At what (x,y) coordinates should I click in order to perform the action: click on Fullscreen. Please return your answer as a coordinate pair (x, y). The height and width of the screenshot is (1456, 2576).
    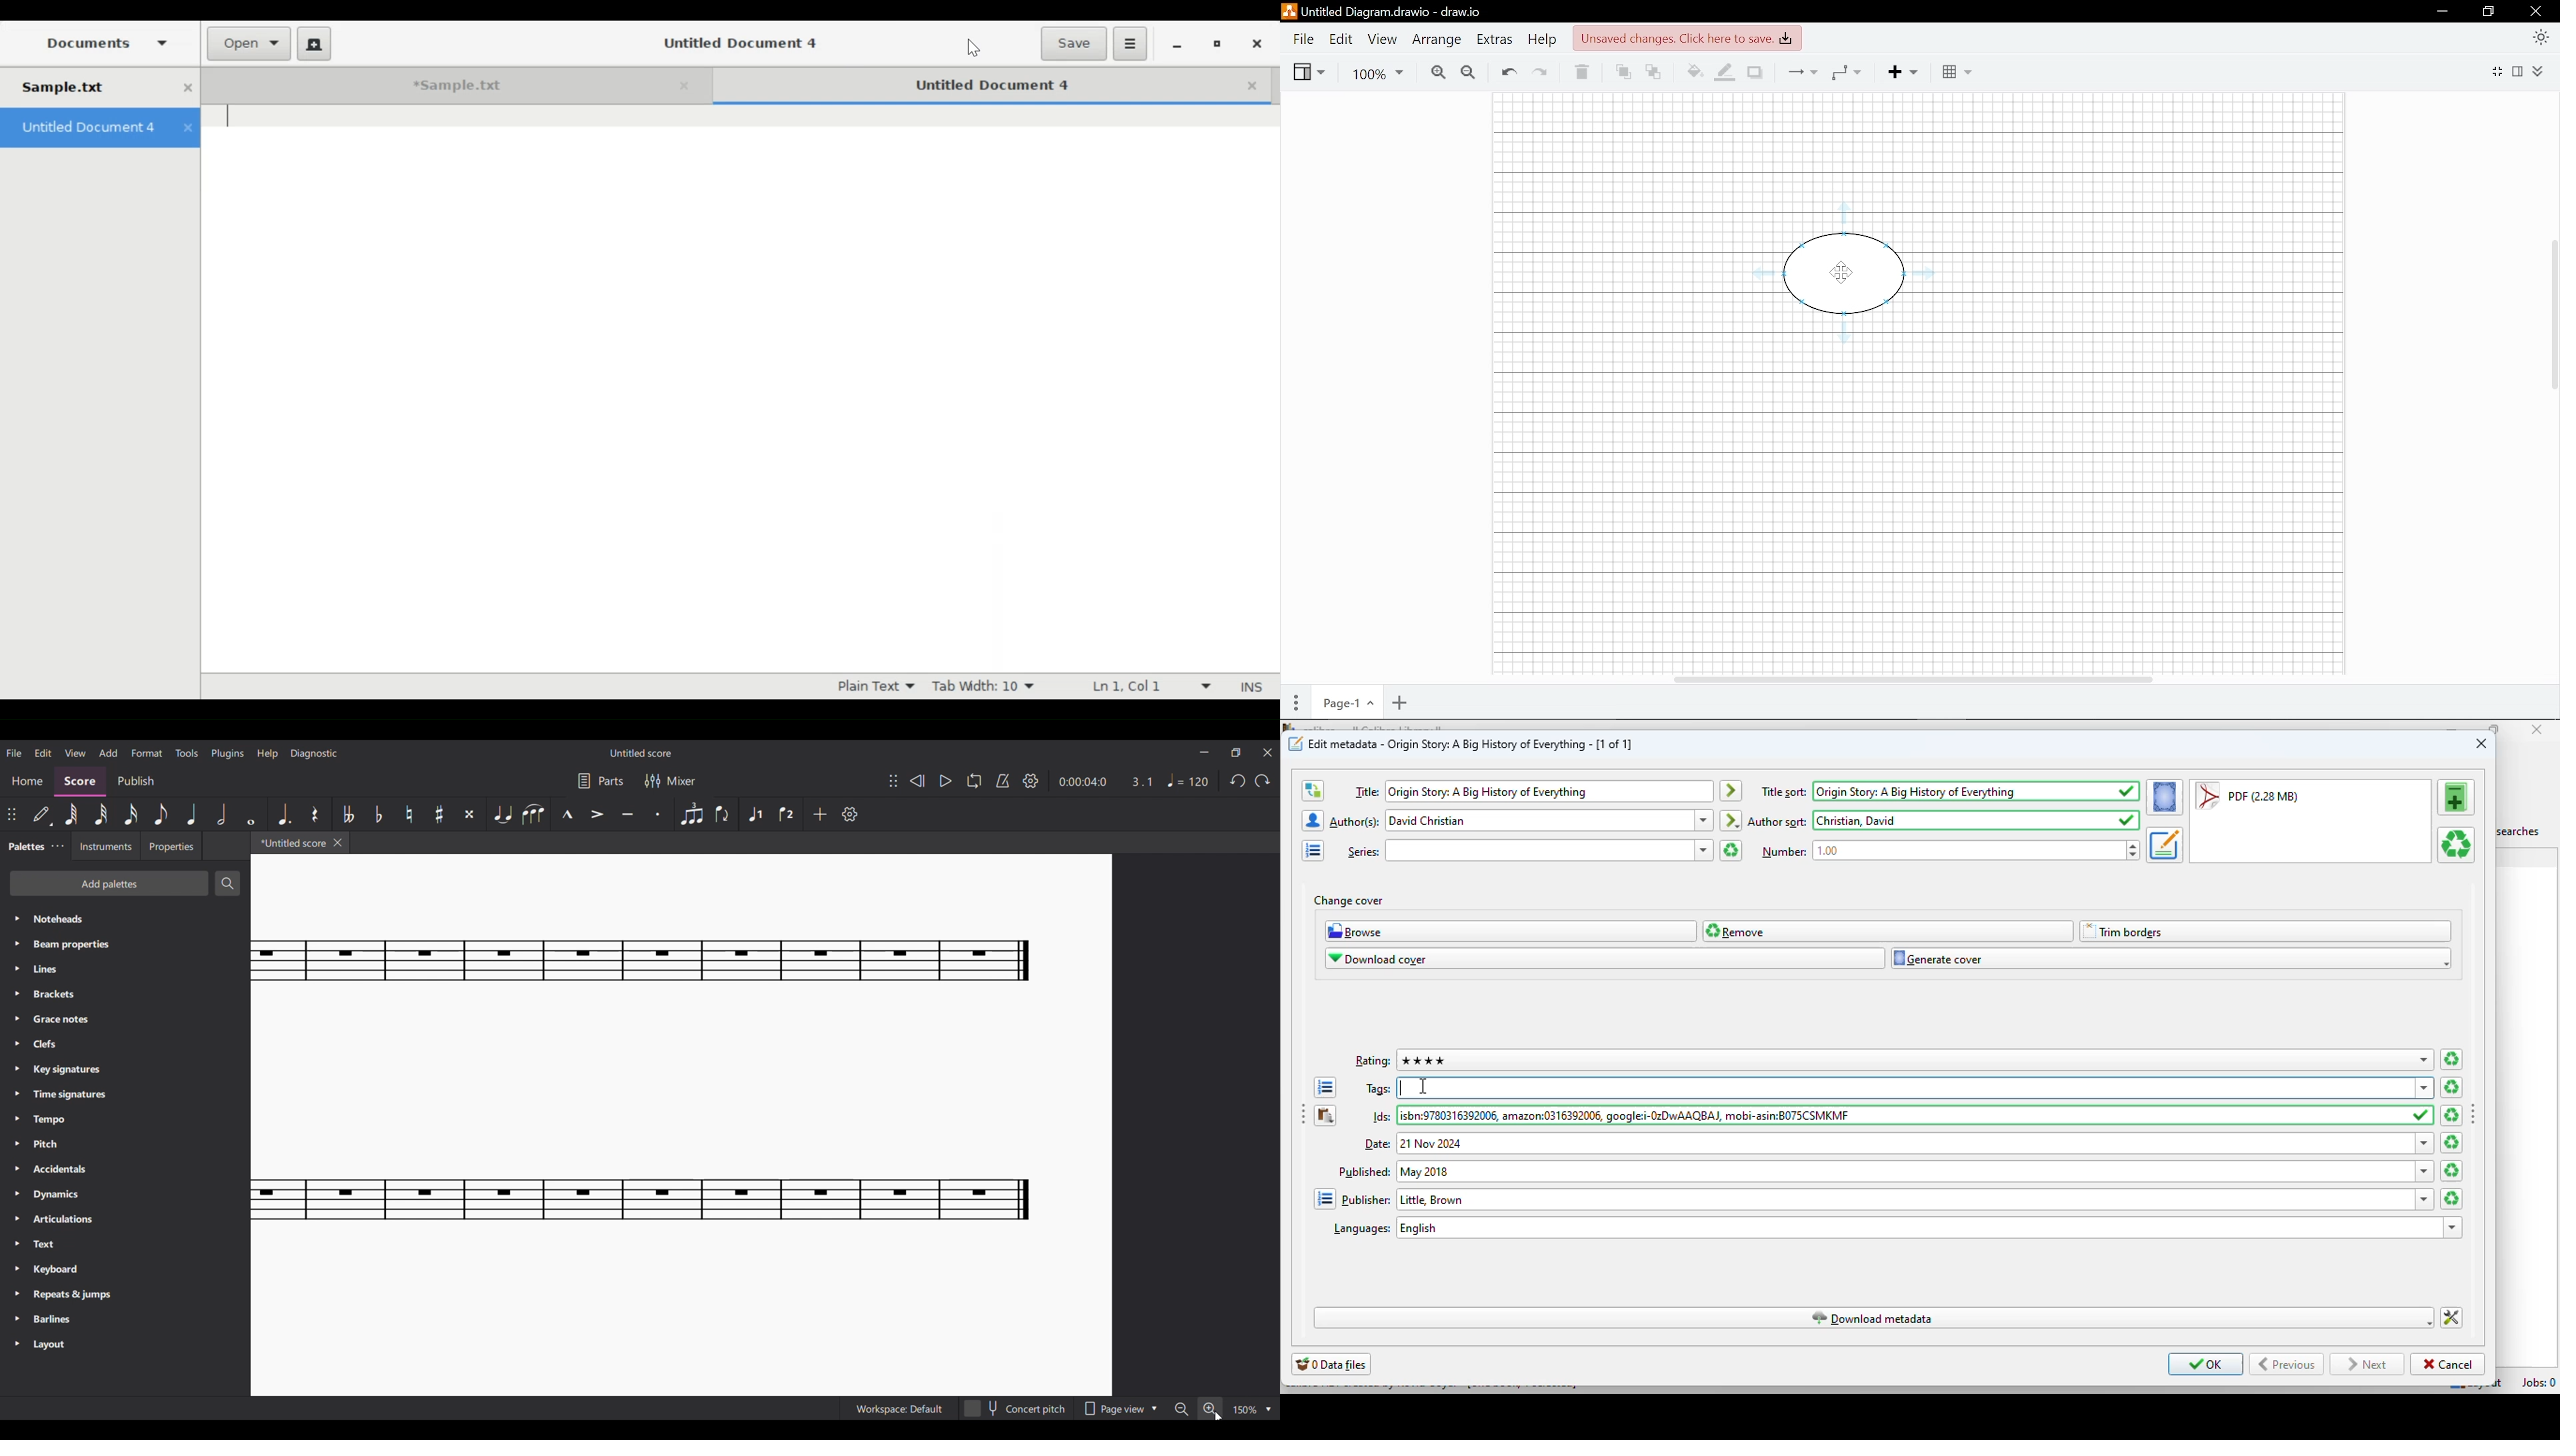
    Looking at the image, I should click on (2499, 70).